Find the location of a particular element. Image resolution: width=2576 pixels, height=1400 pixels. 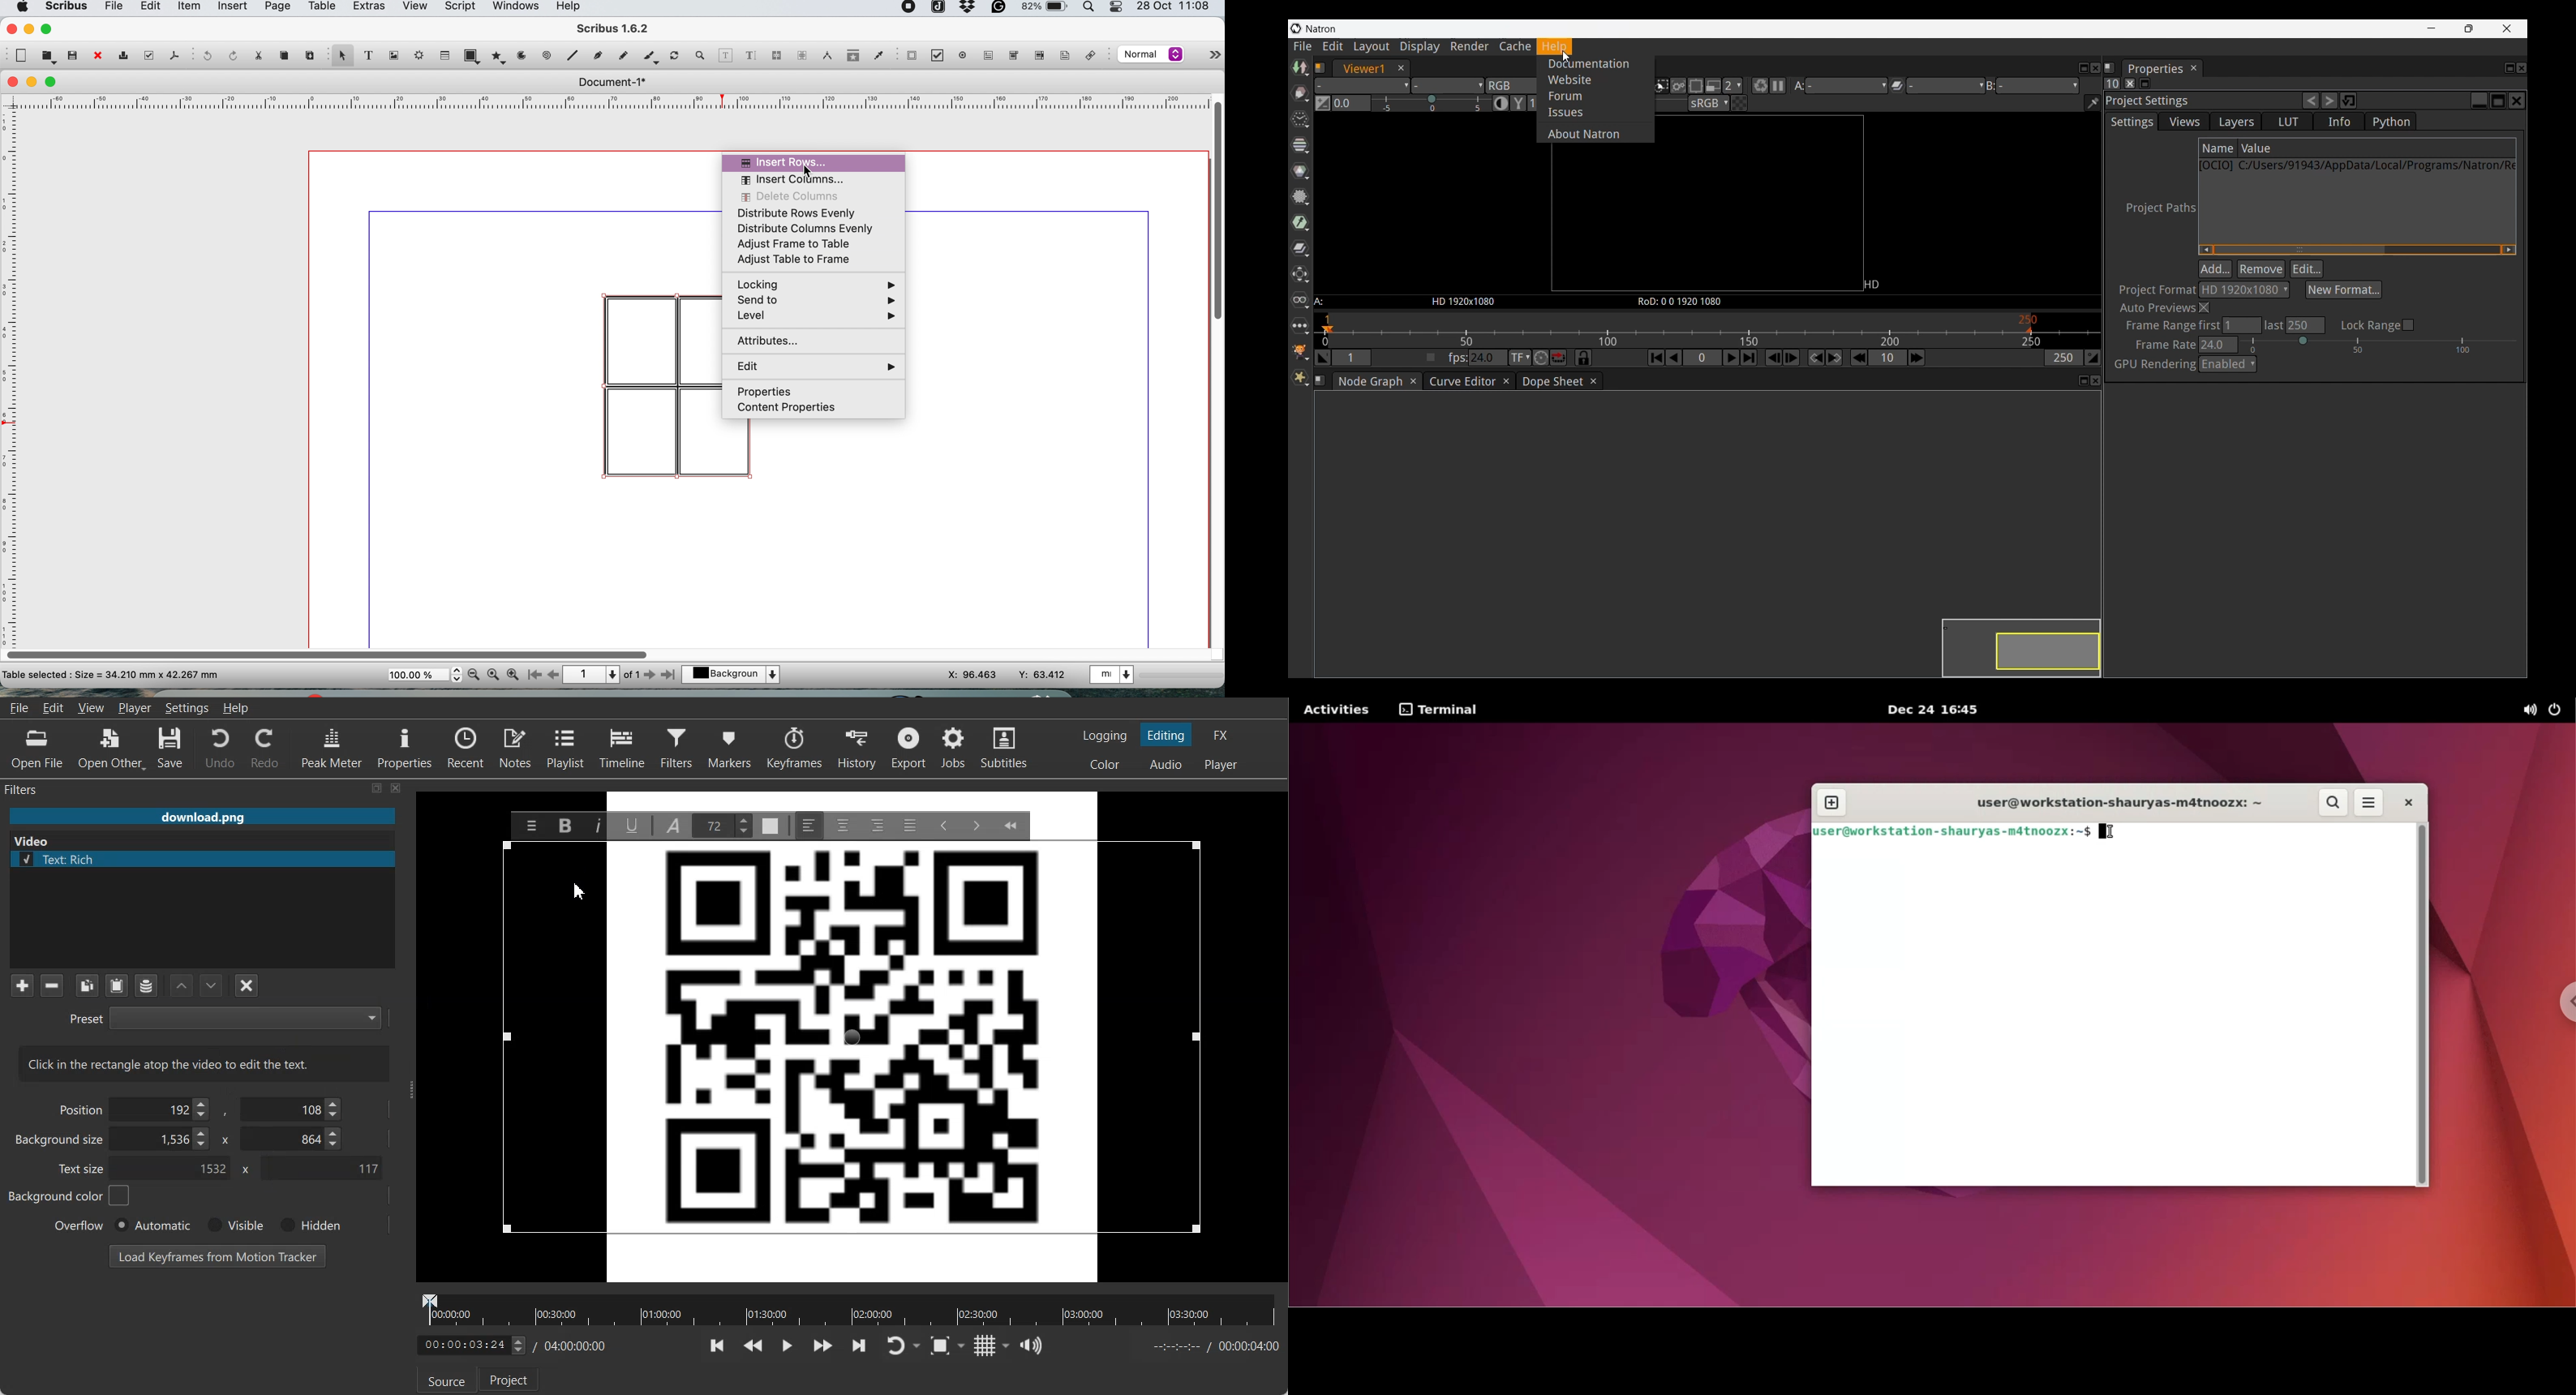

Text is located at coordinates (204, 1063).